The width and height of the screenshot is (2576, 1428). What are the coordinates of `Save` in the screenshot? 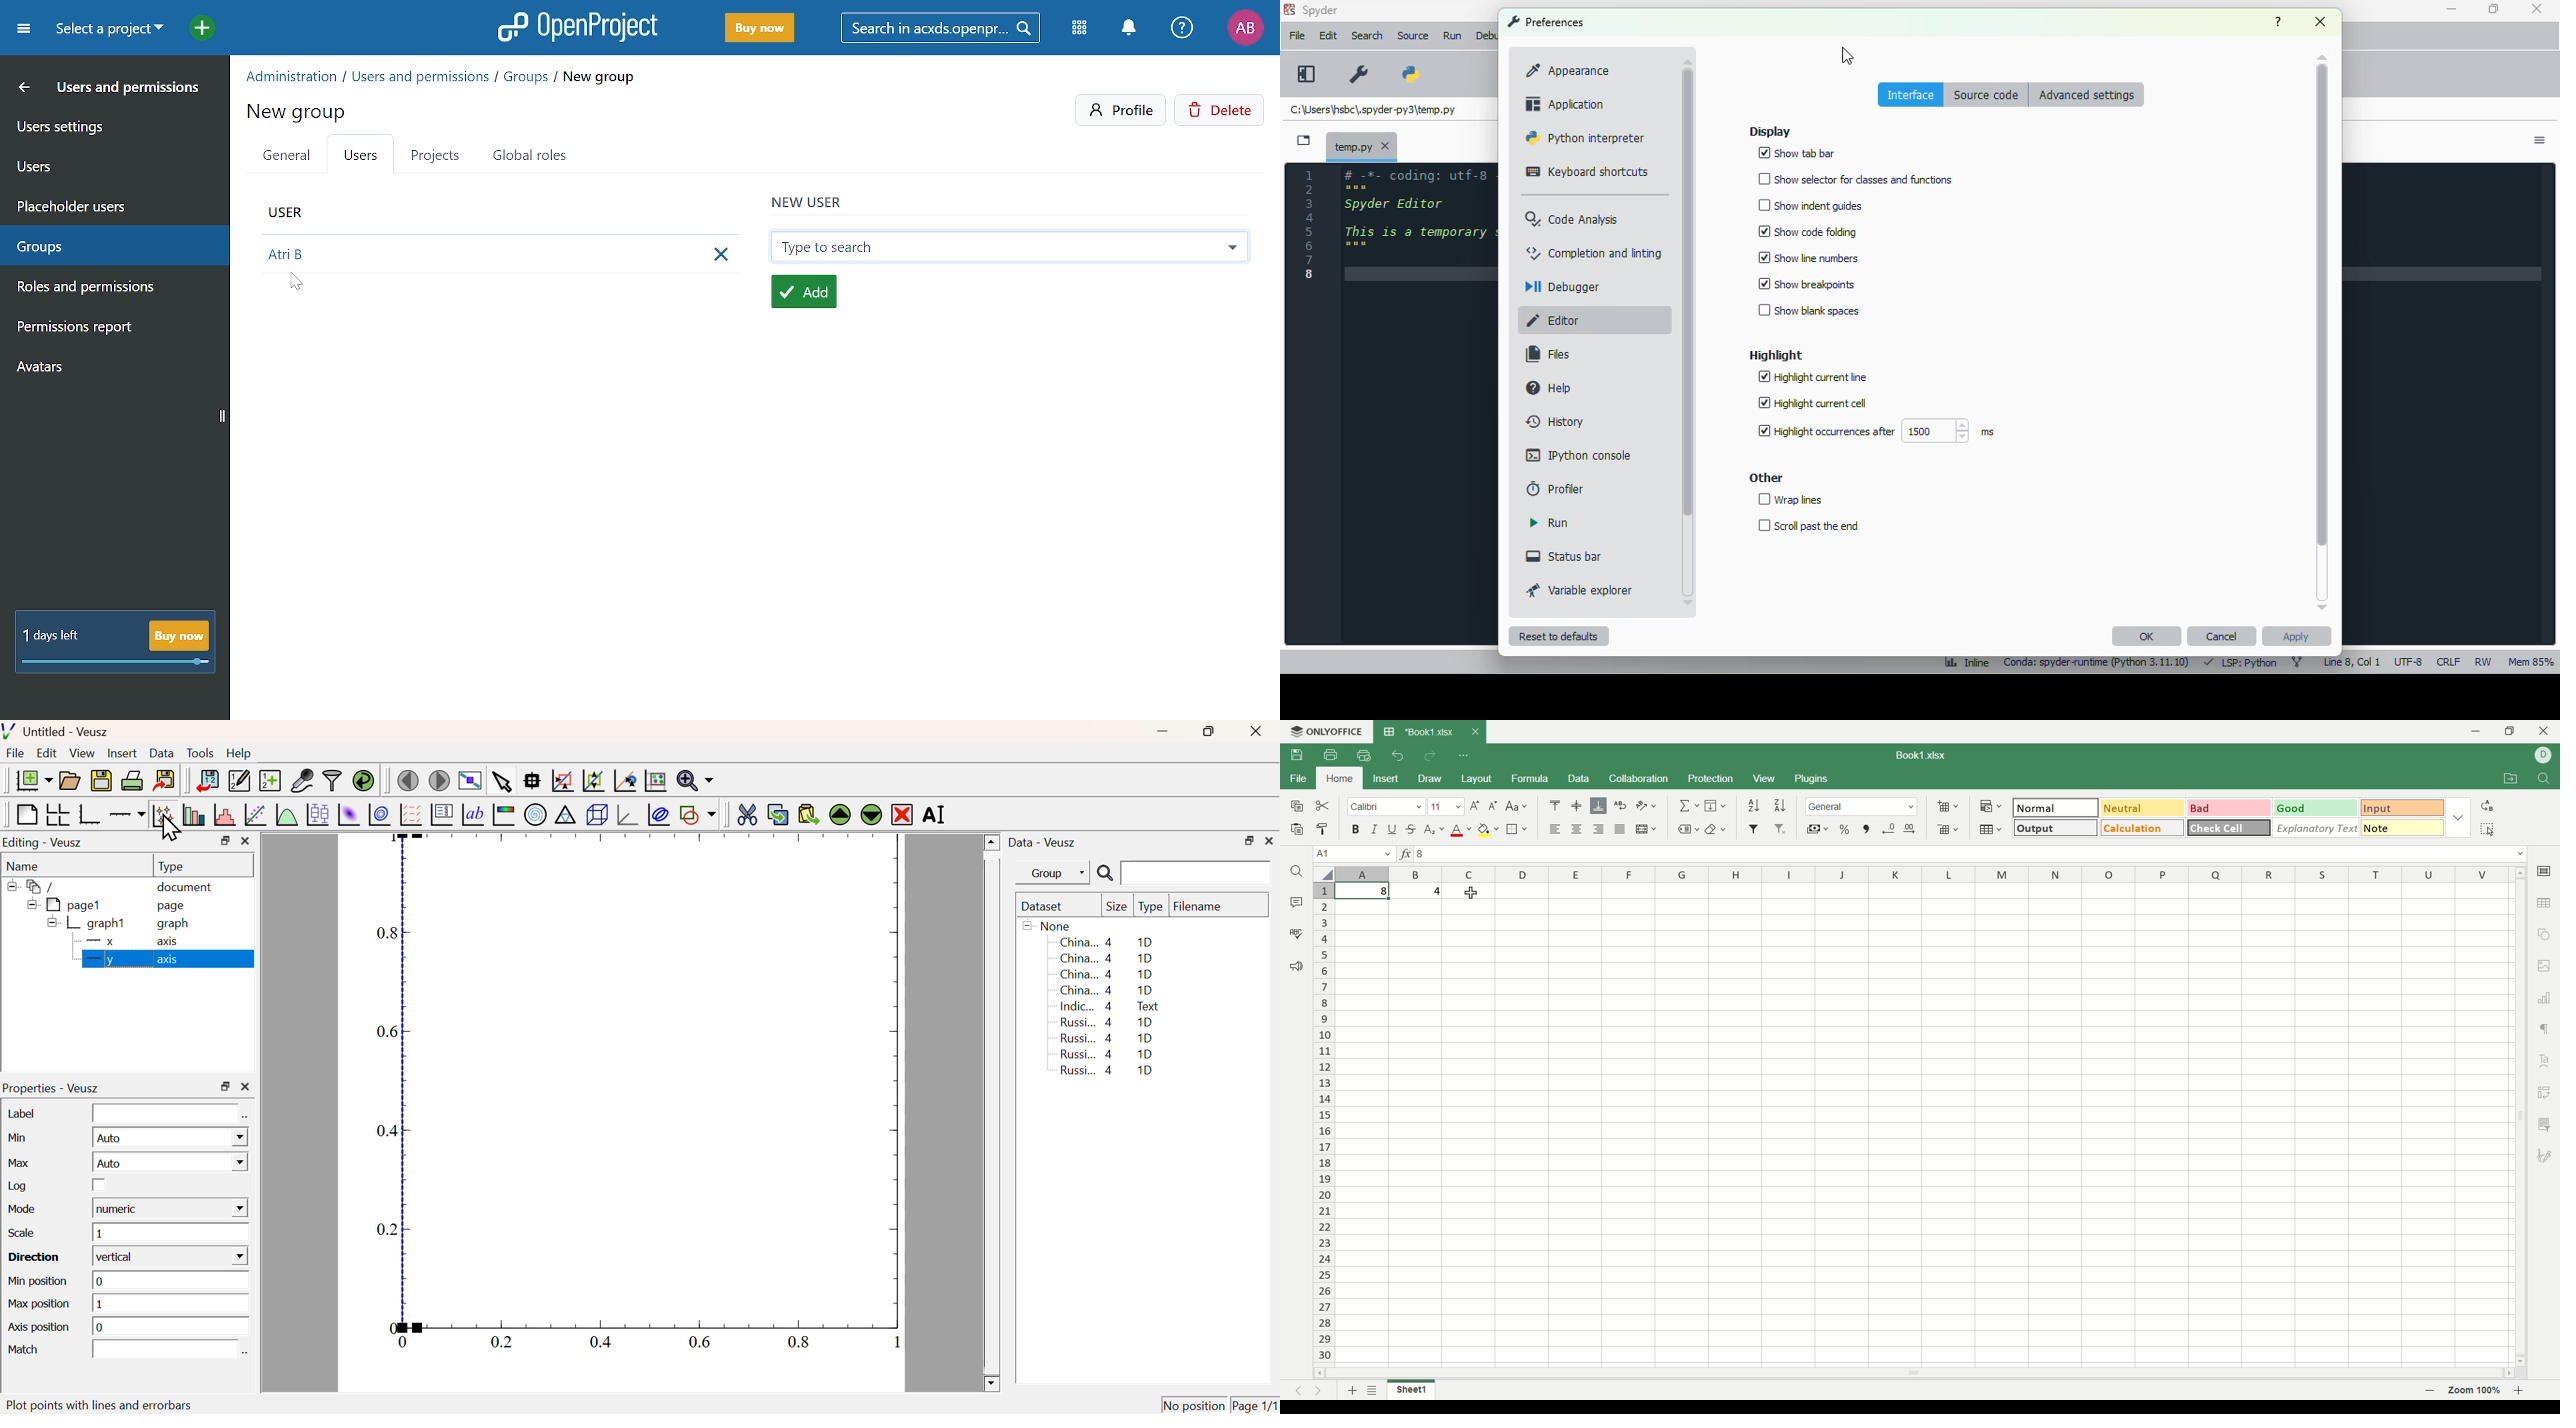 It's located at (101, 781).